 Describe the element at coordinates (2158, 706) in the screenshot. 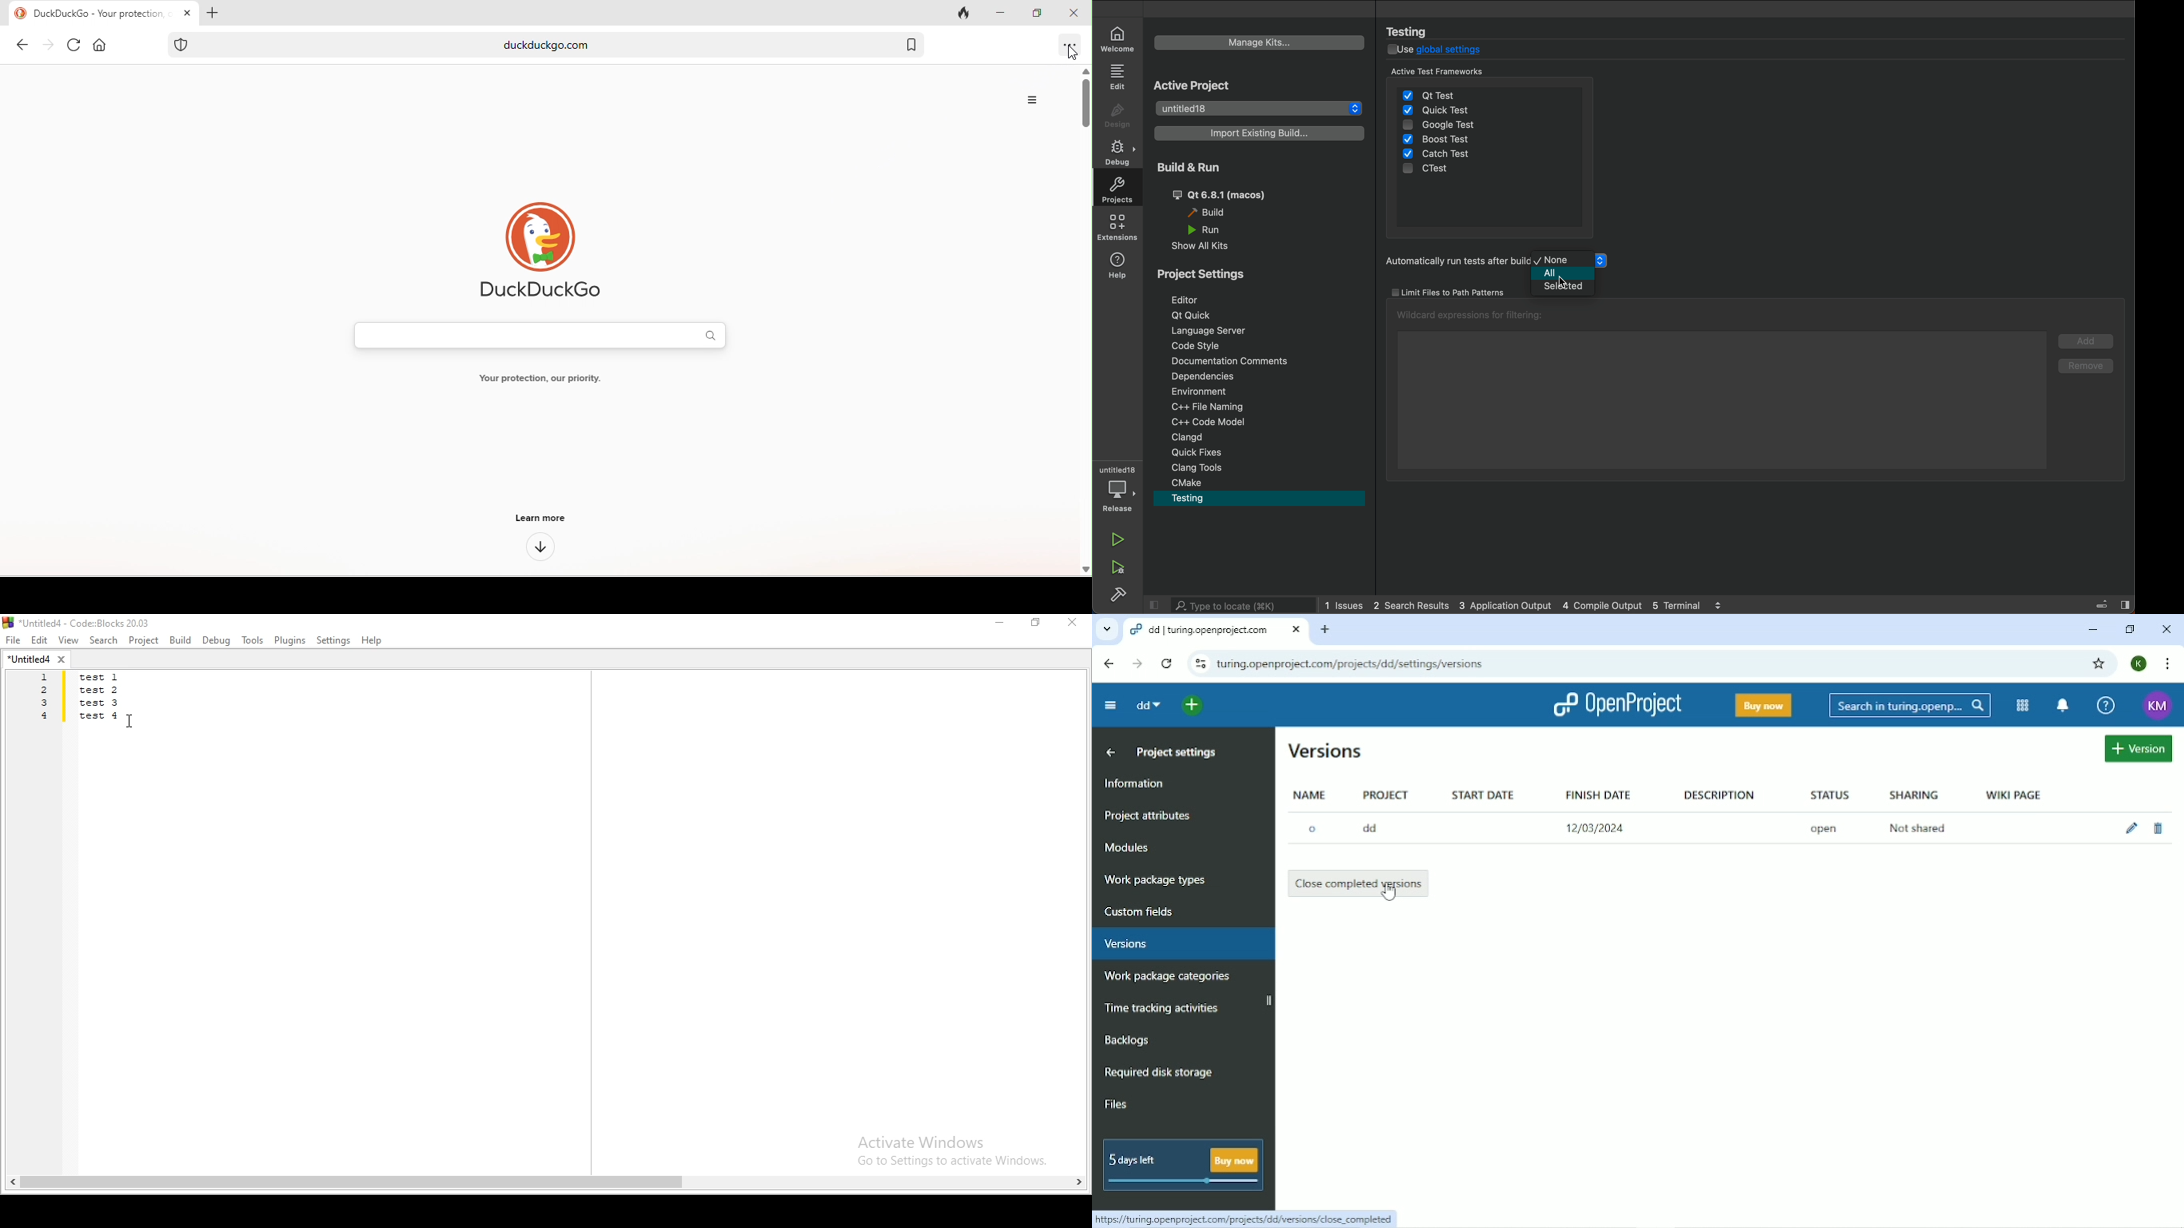

I see `Account` at that location.